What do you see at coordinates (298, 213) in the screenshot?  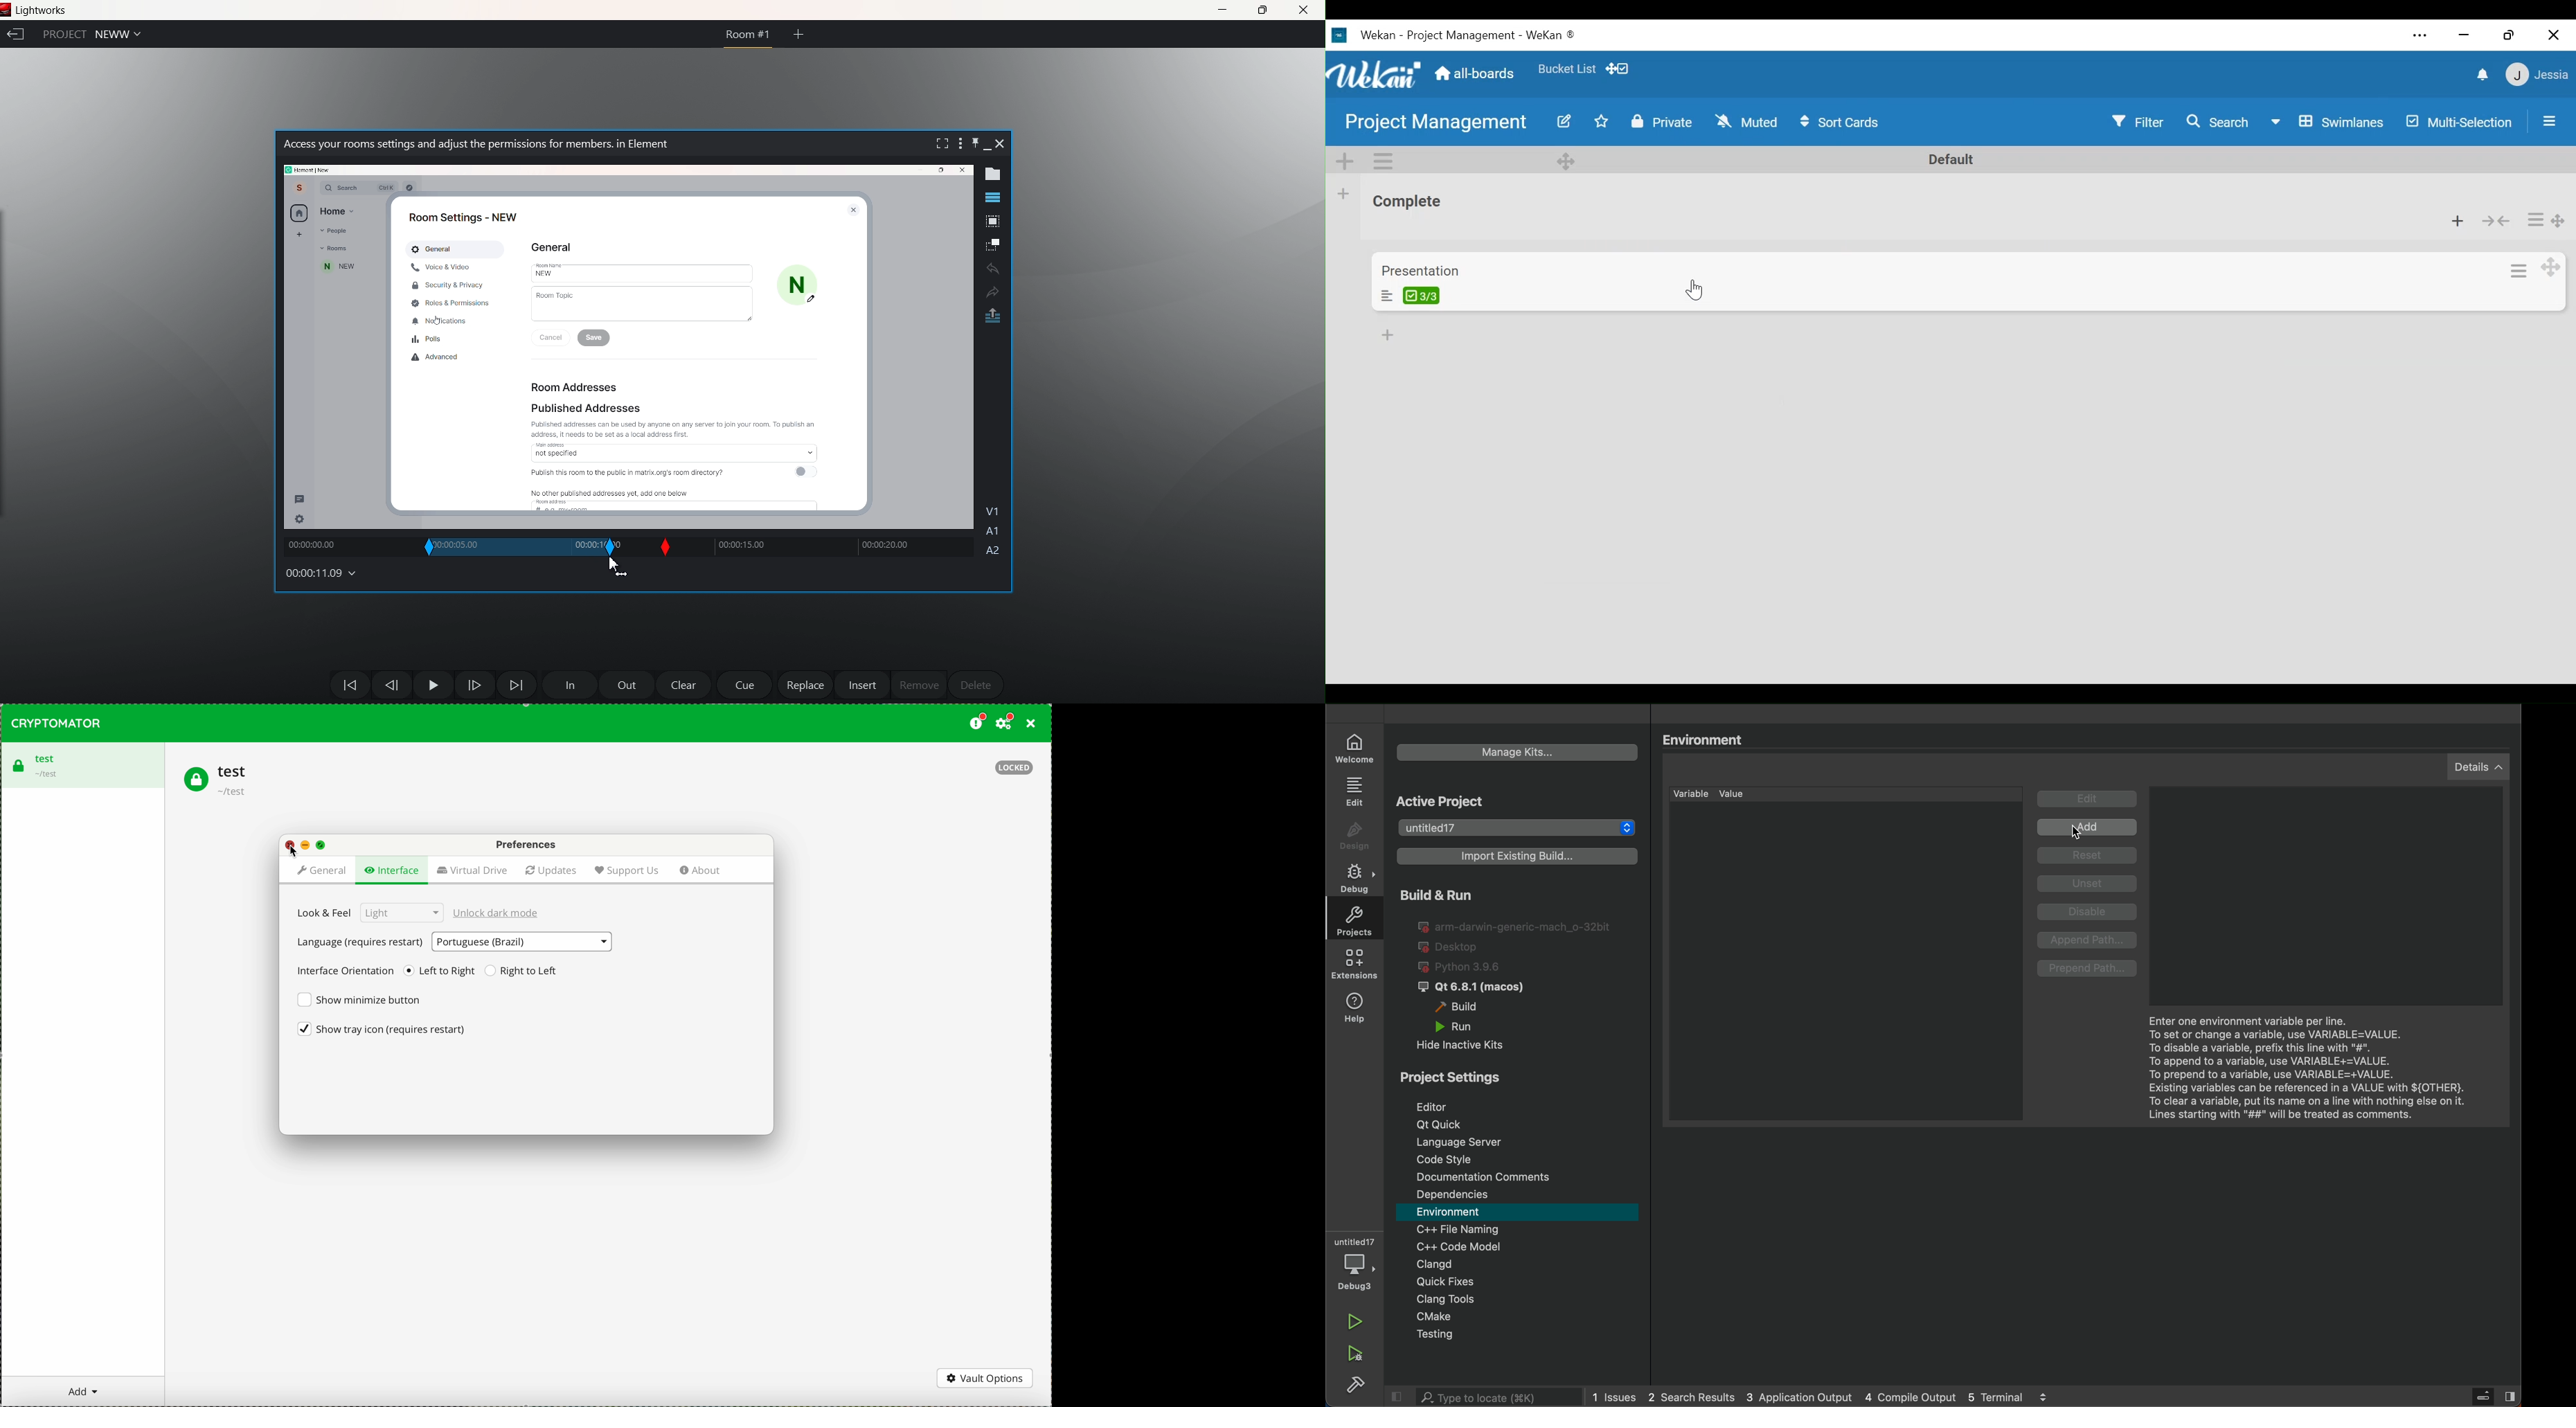 I see `home` at bounding box center [298, 213].